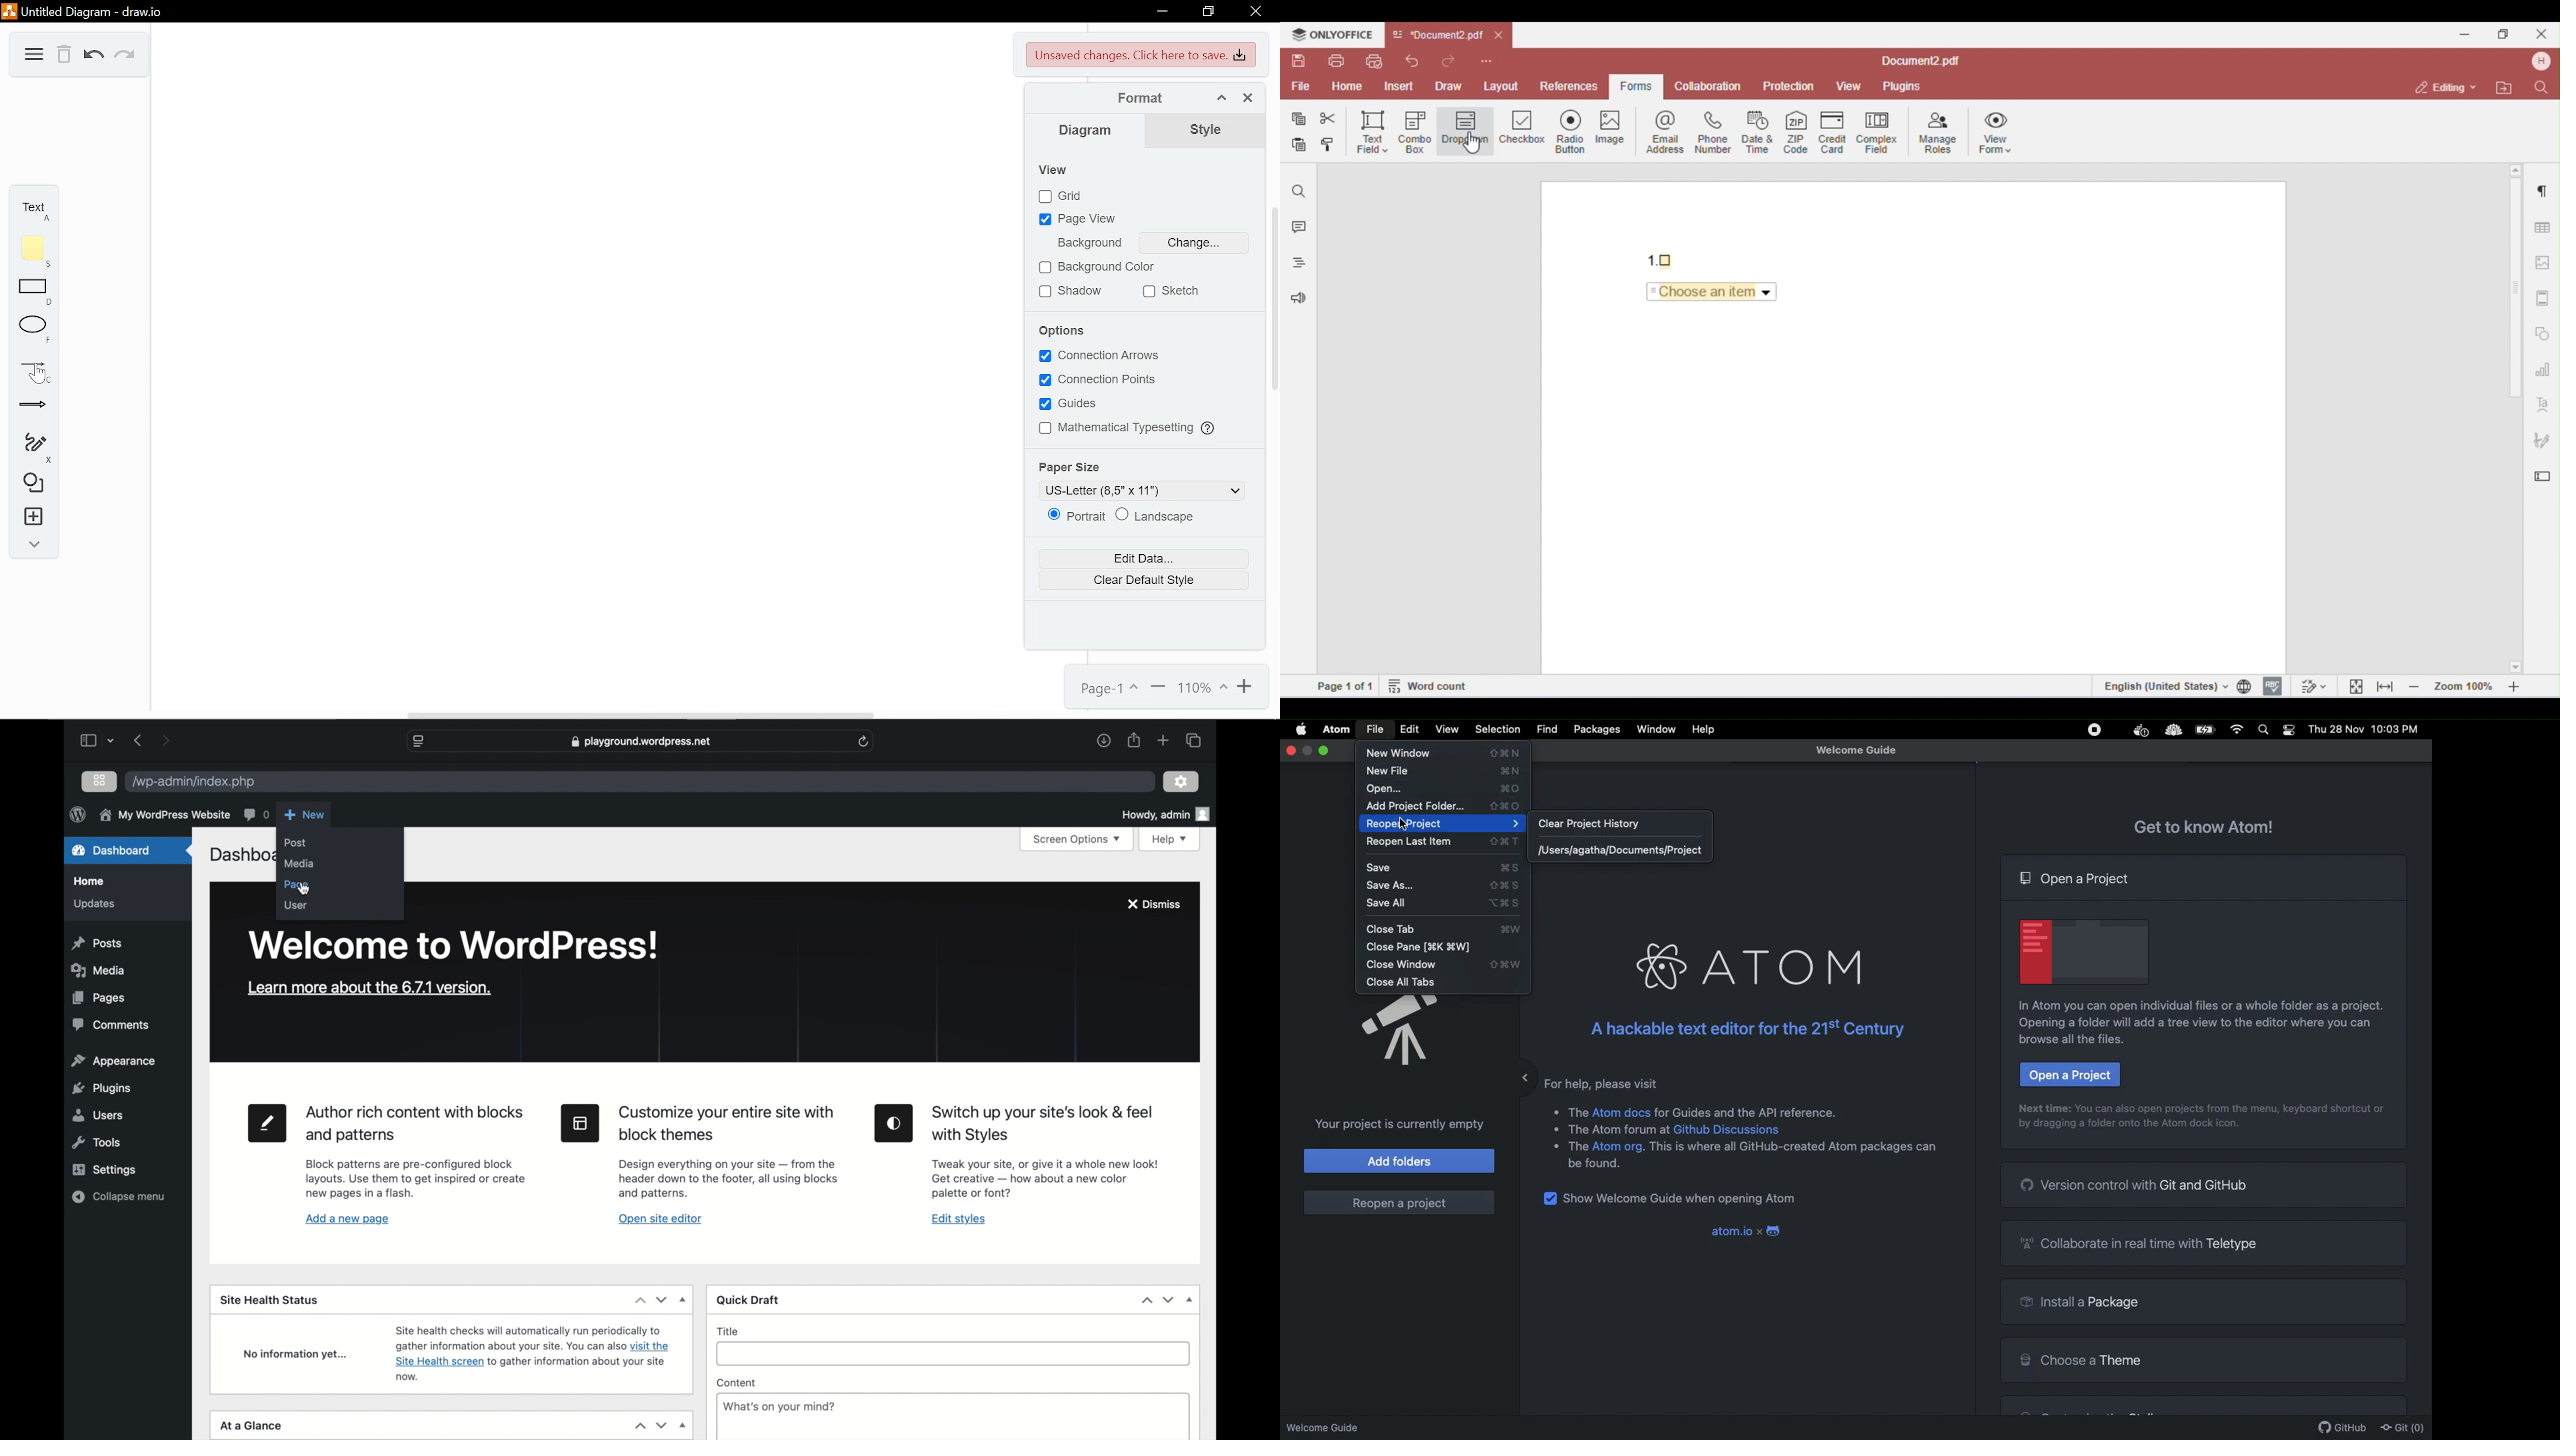 The height and width of the screenshot is (1456, 2576). I want to click on site health status, so click(268, 1300).